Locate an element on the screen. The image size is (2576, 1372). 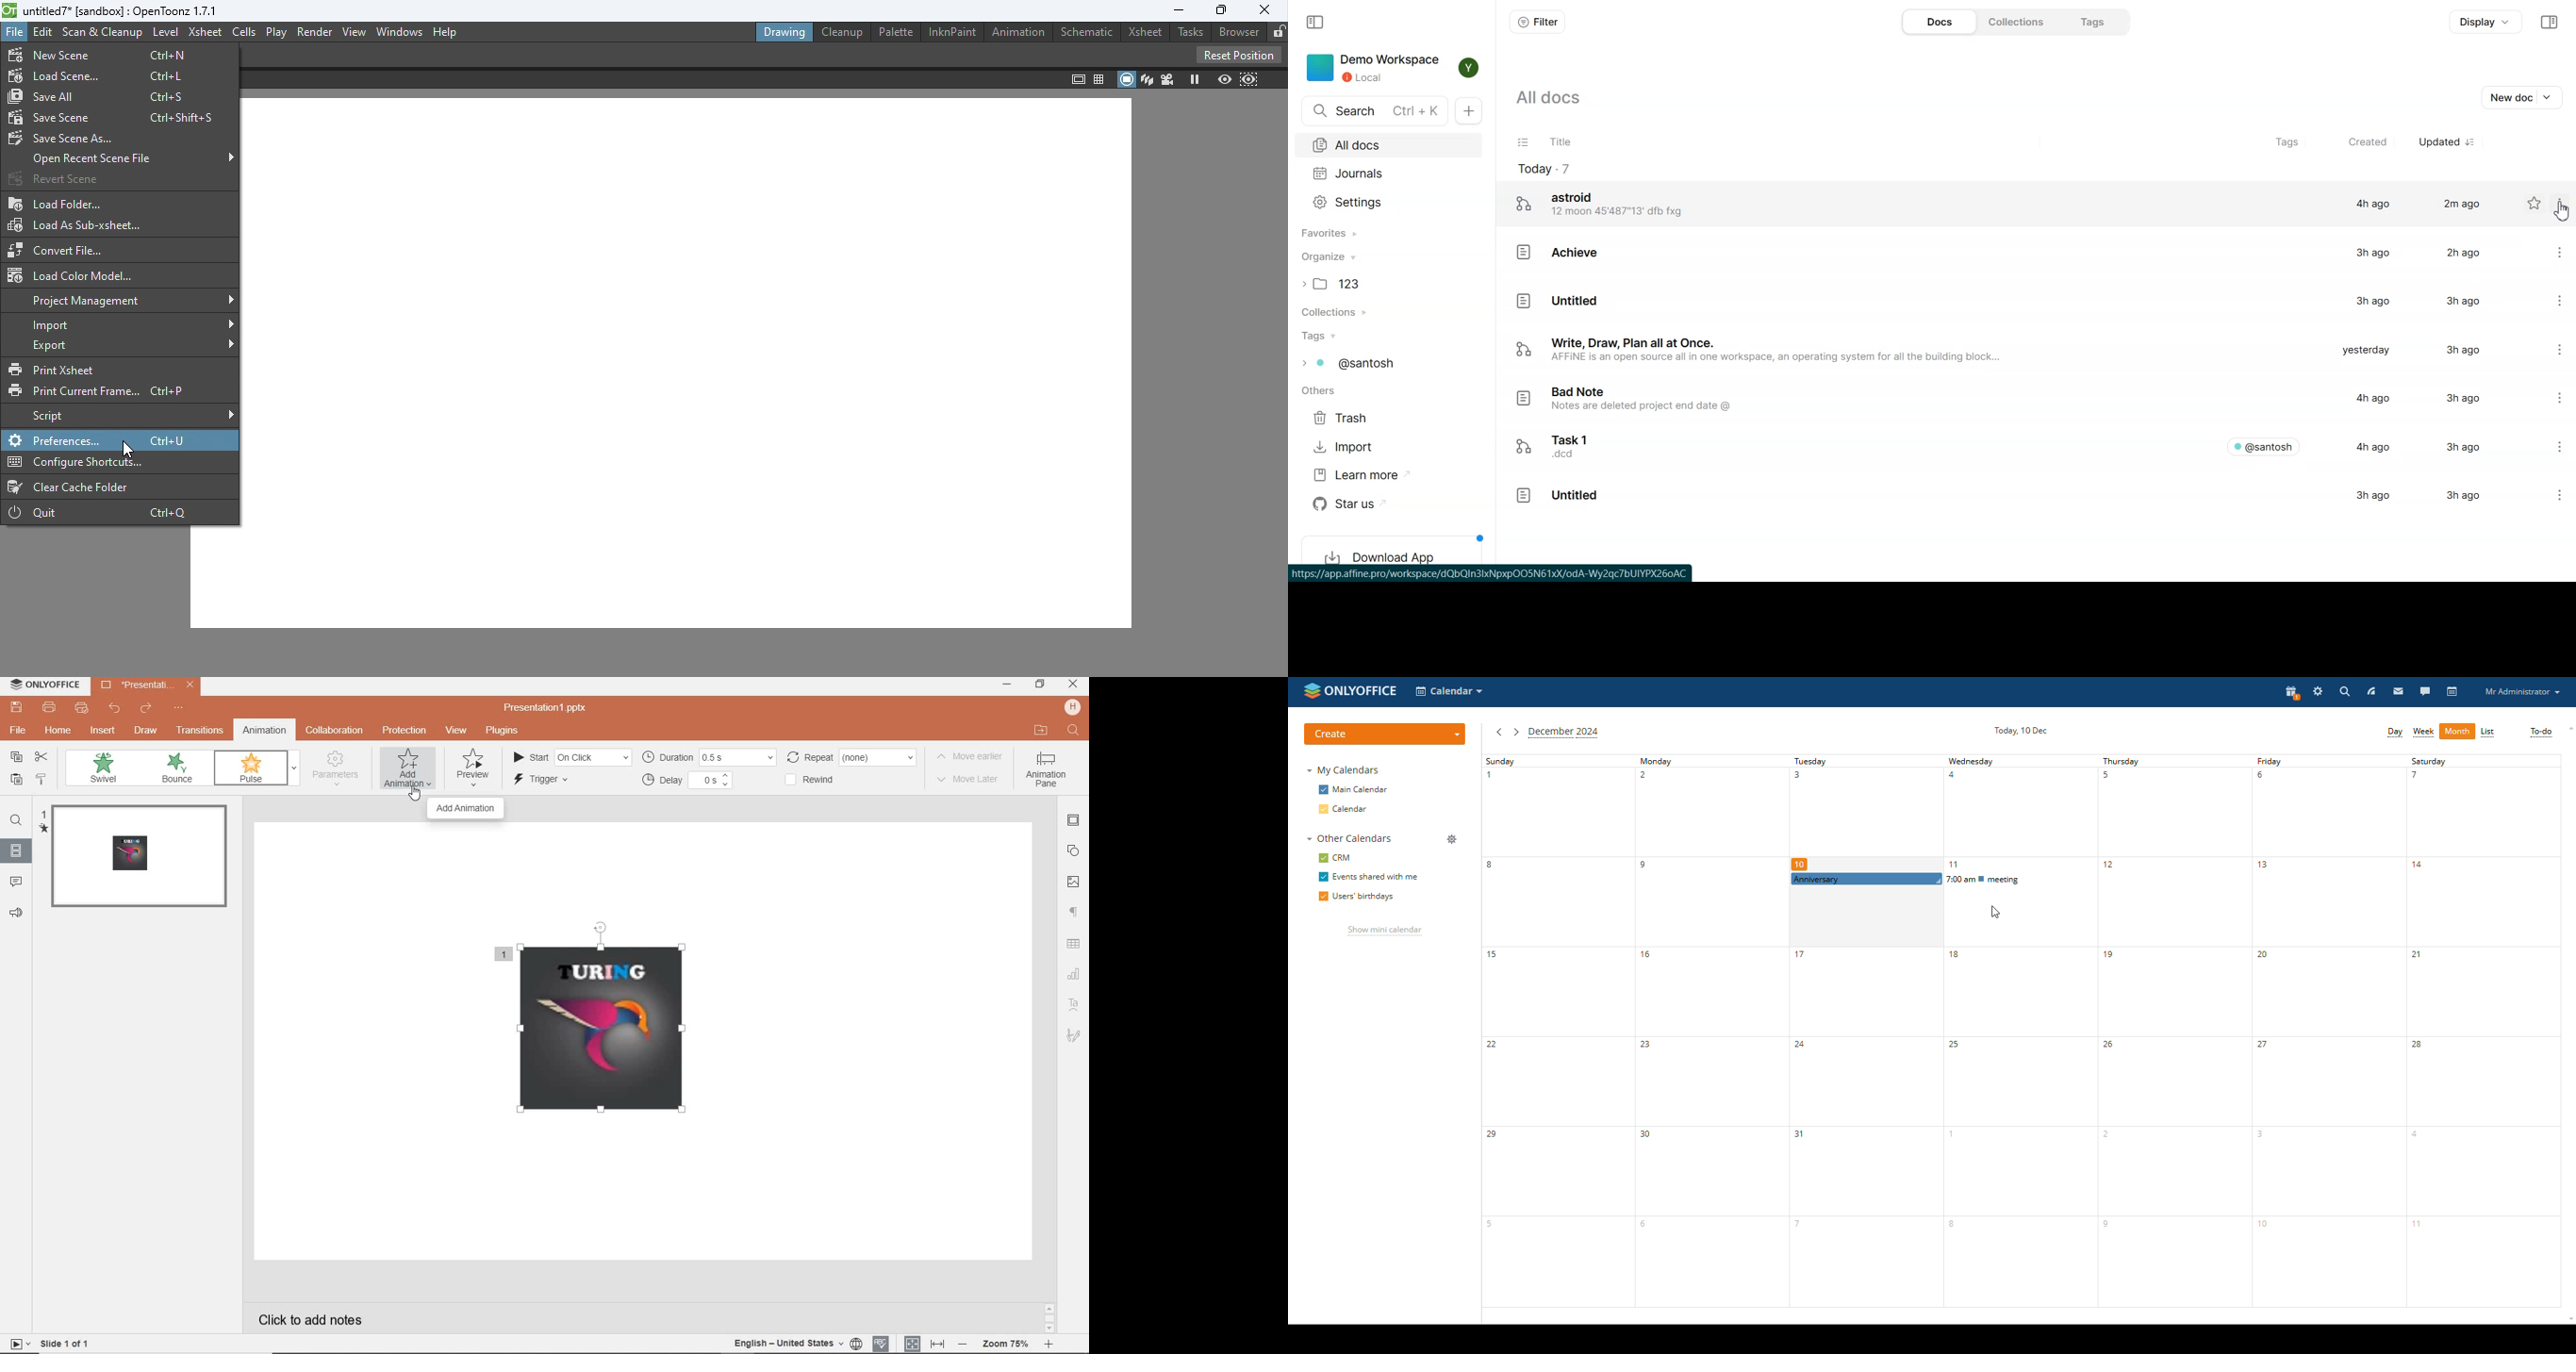
scroll down is located at coordinates (2568, 1320).